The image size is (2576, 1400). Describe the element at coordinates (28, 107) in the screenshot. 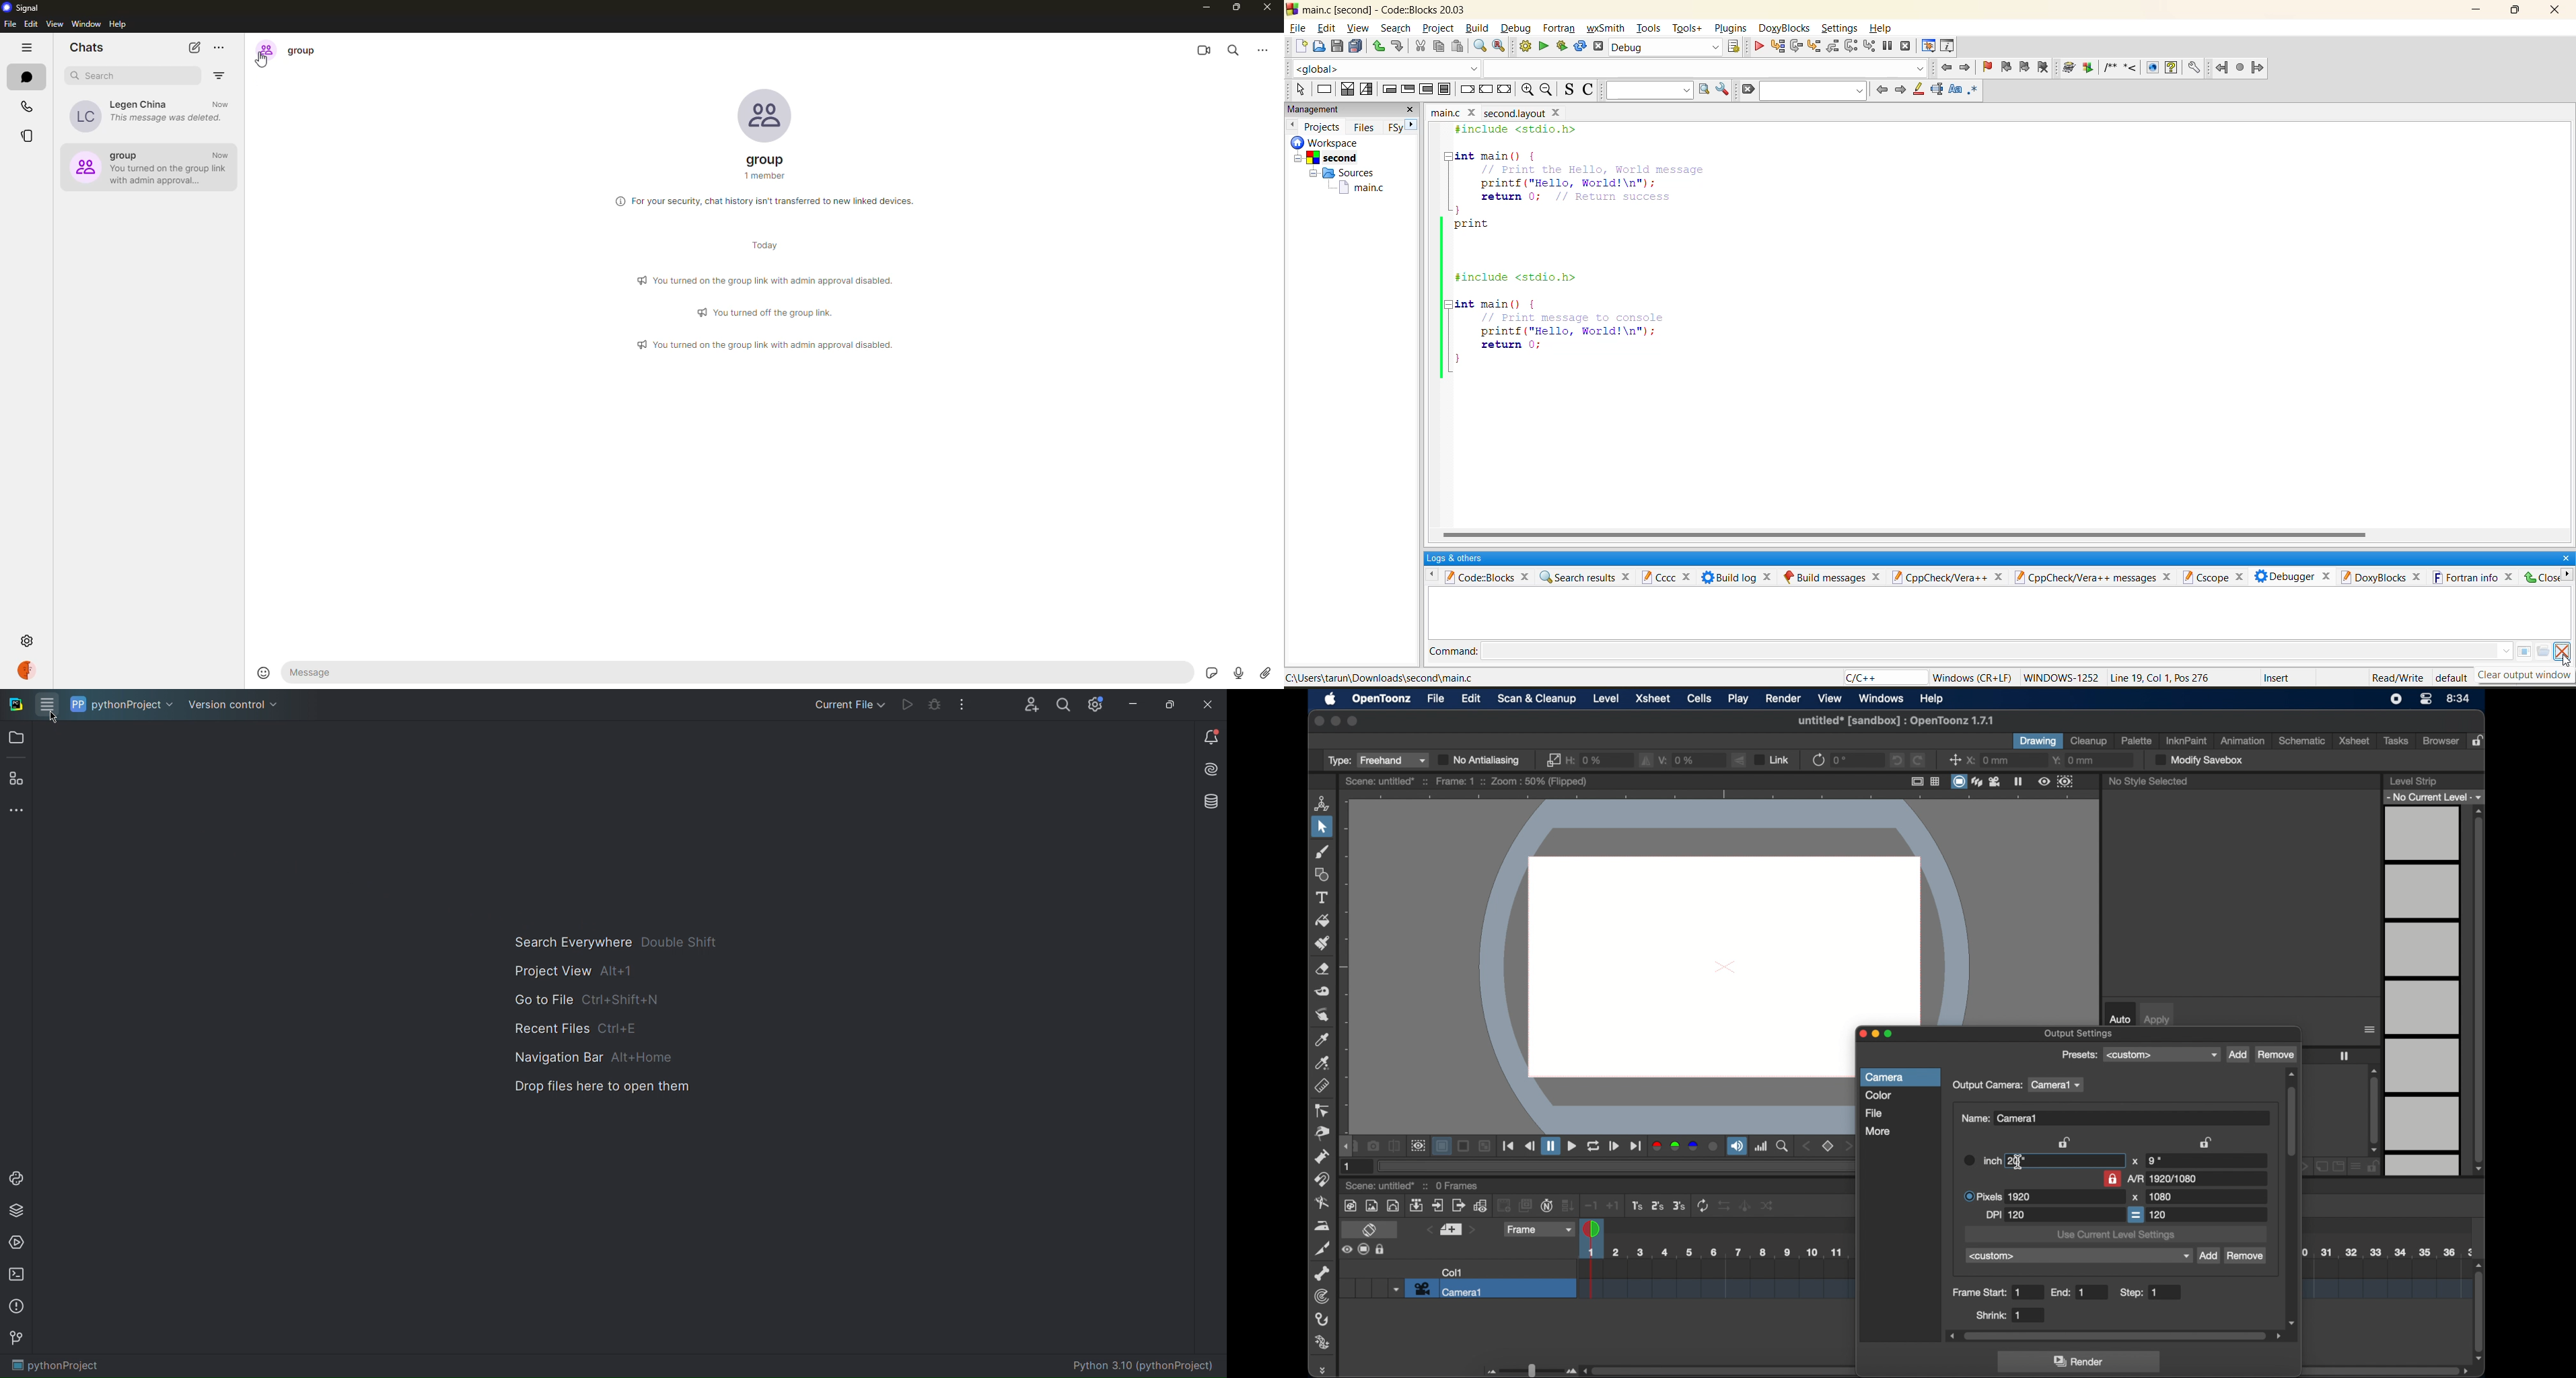

I see `calls` at that location.